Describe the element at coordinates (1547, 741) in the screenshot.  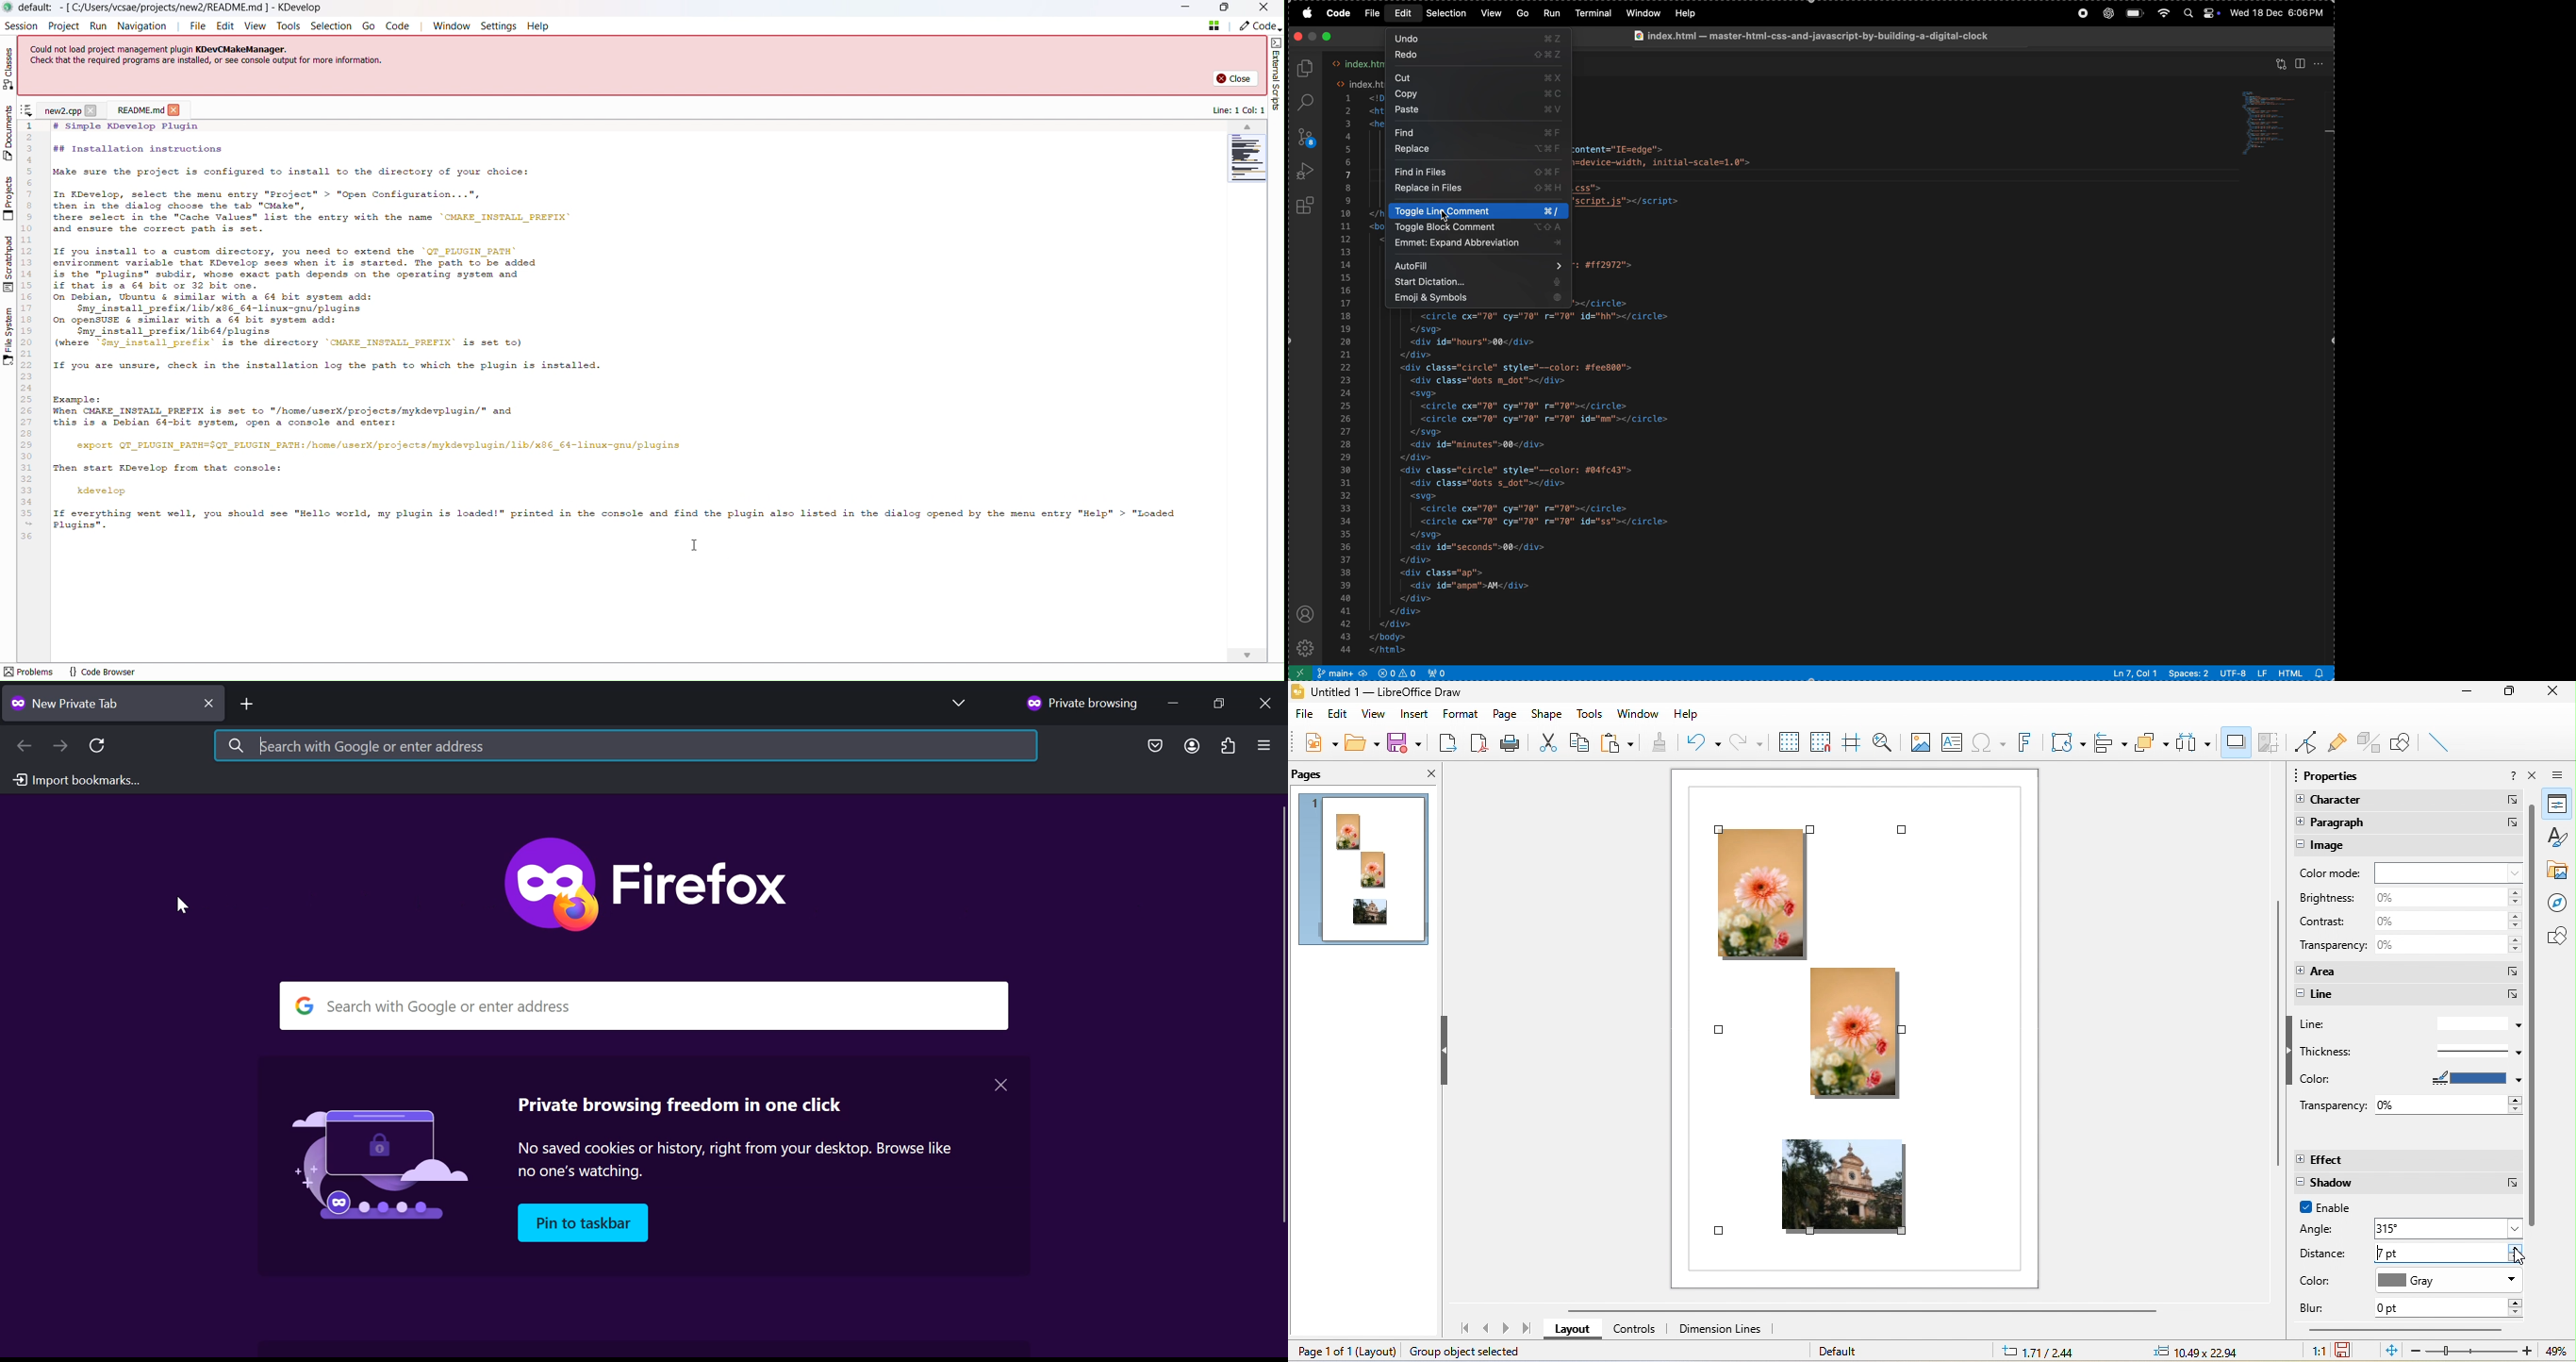
I see `cut` at that location.